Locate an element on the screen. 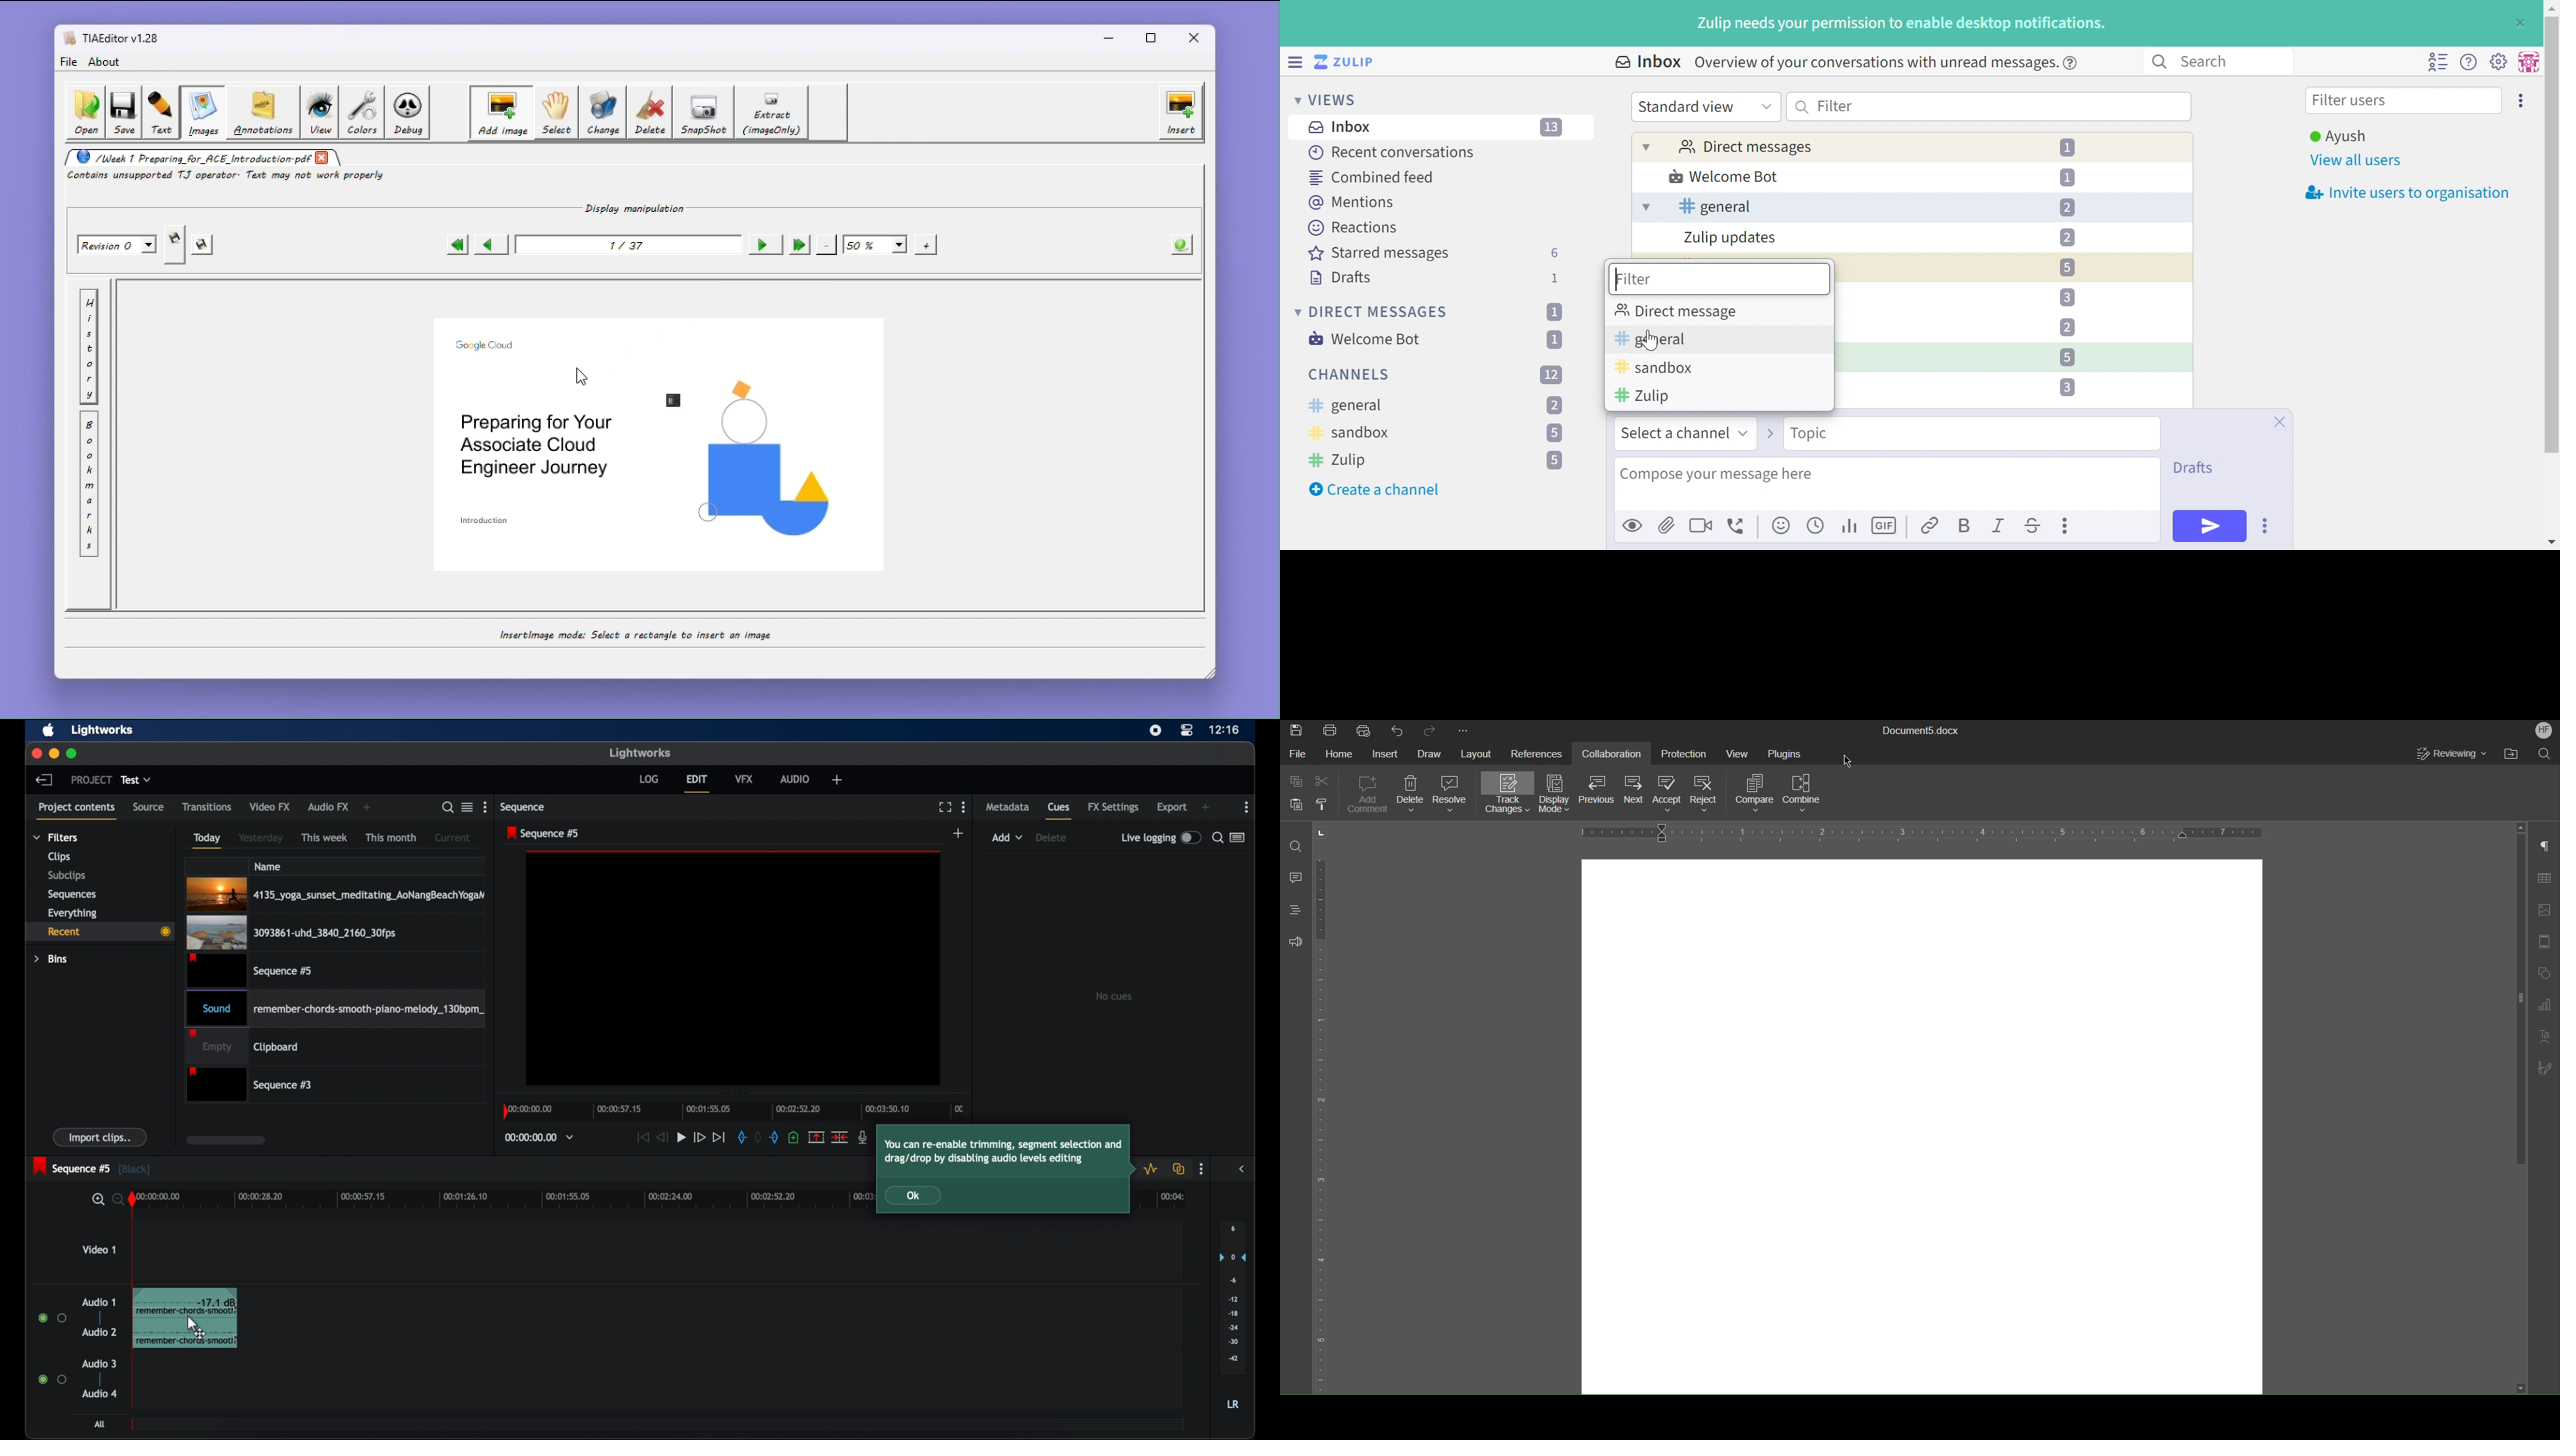 Image resolution: width=2576 pixels, height=1456 pixels. Feedback and Support is located at coordinates (1297, 947).